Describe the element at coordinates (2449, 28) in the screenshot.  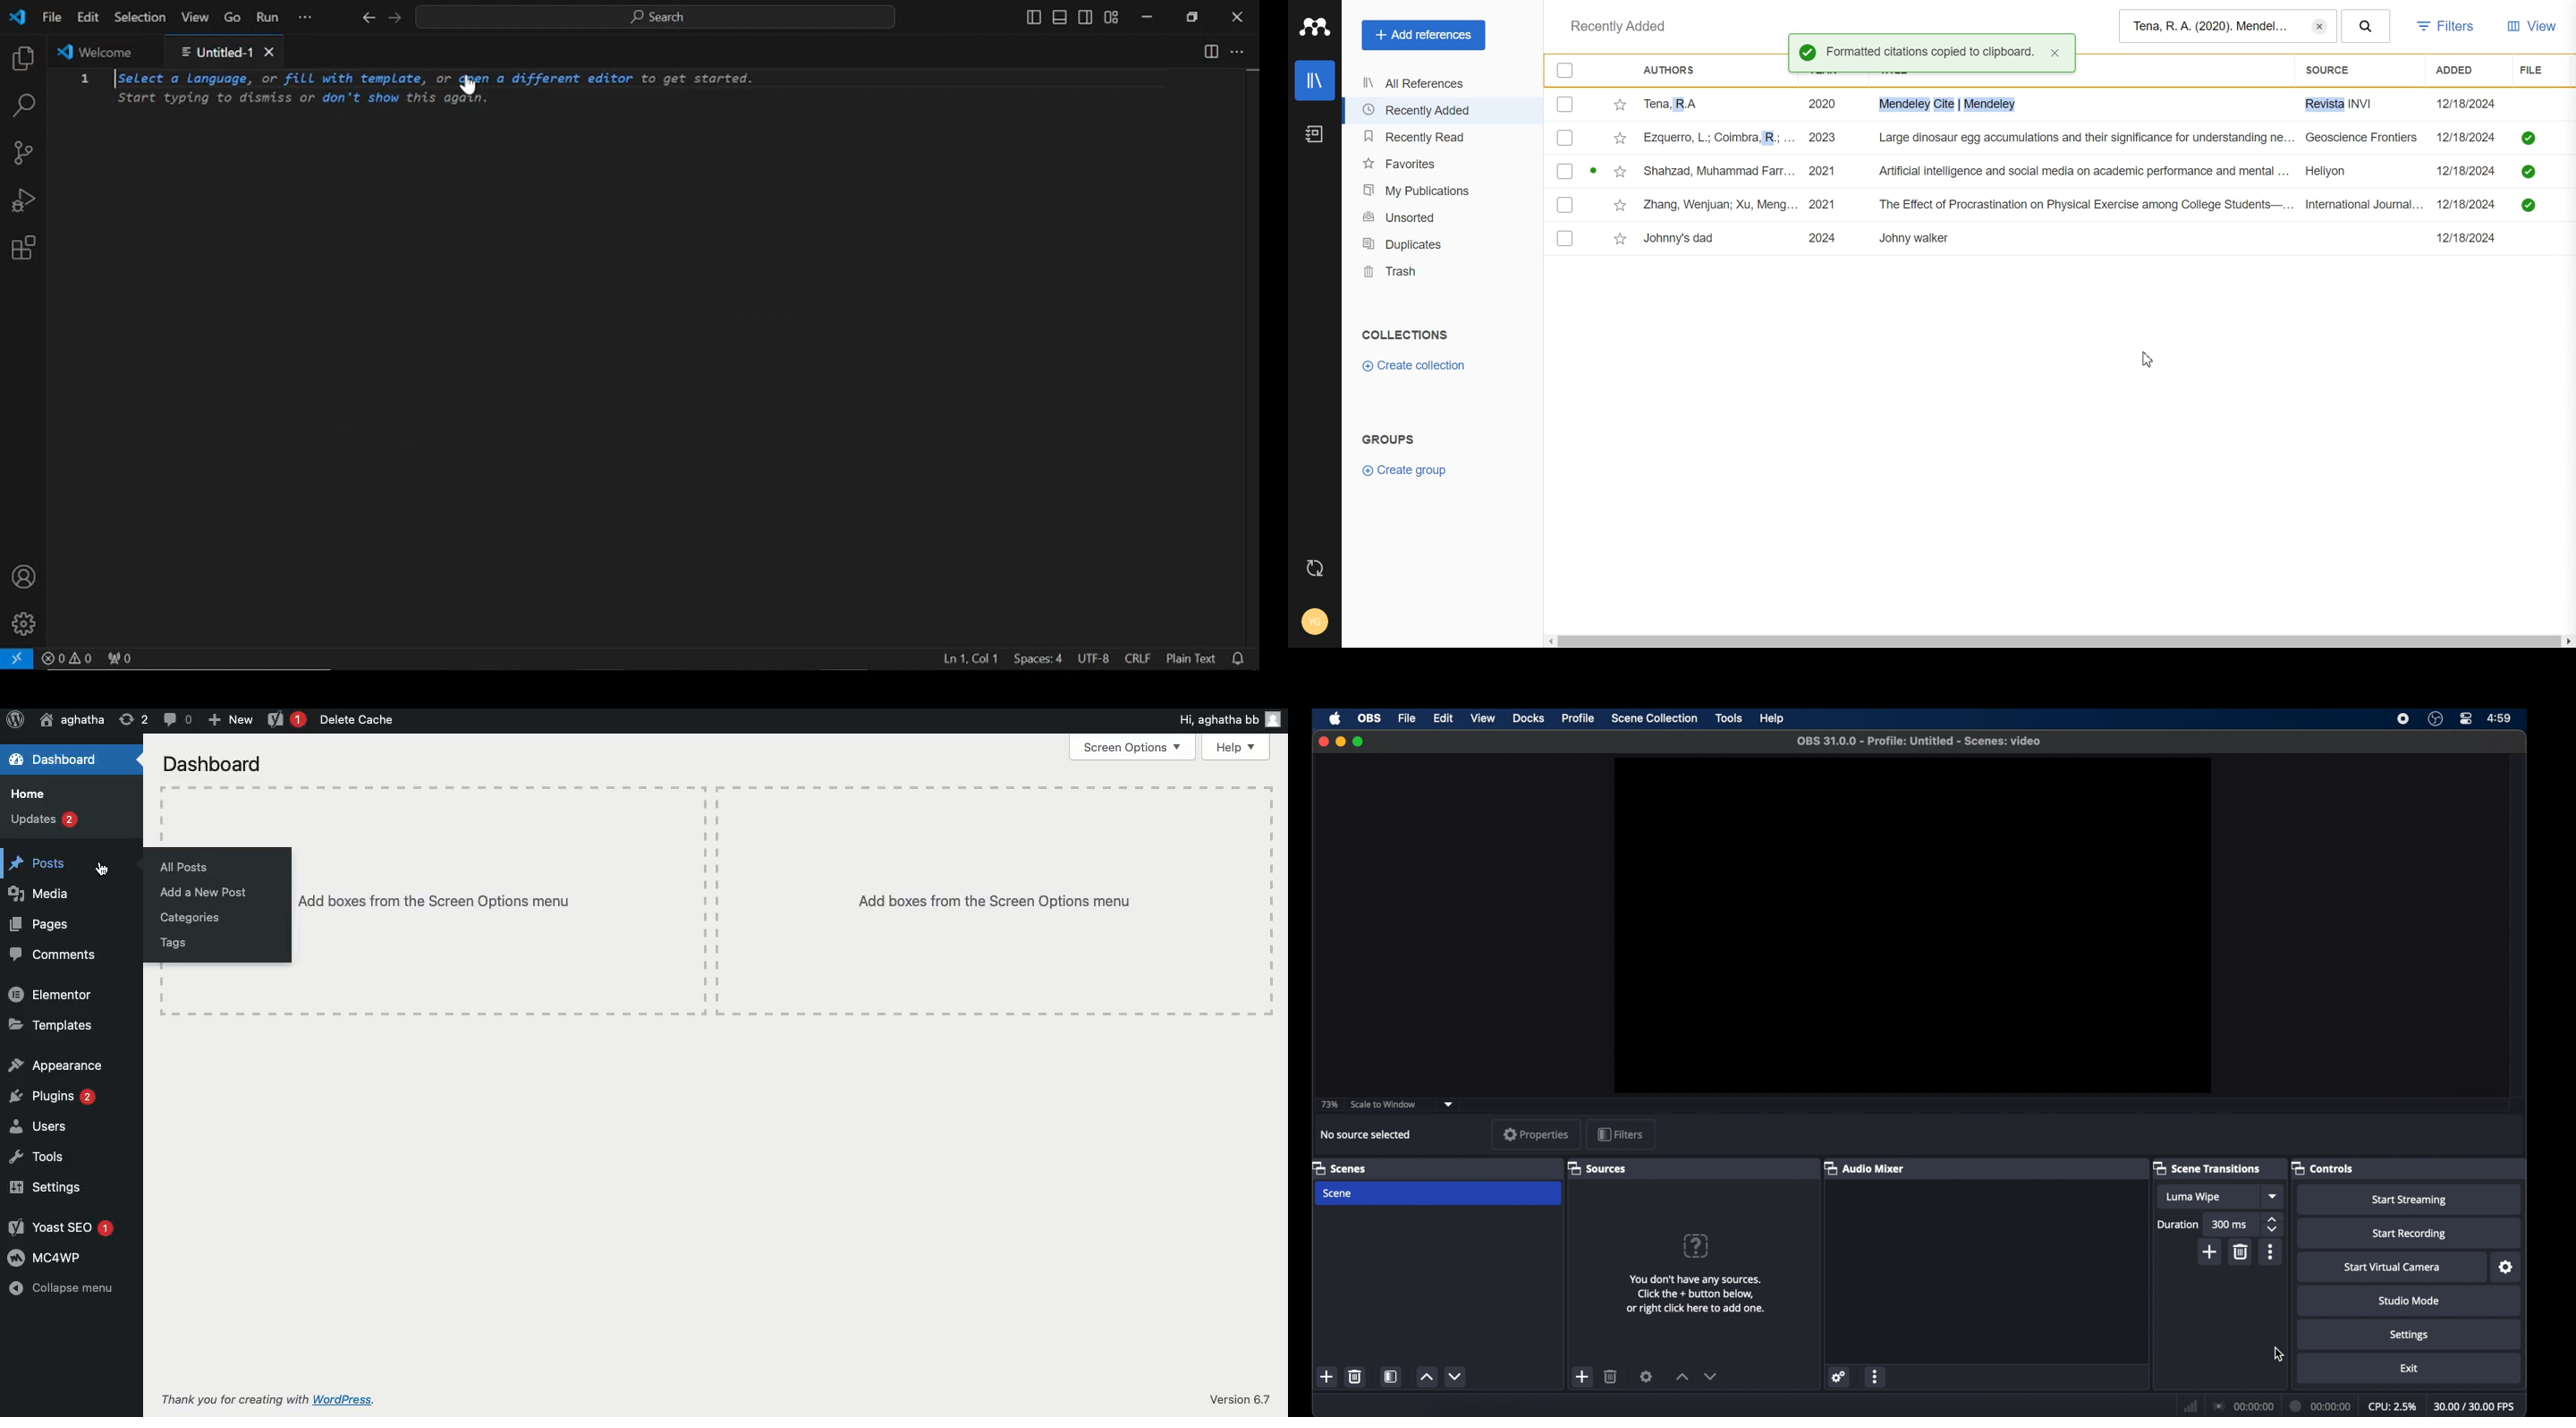
I see `Filters` at that location.